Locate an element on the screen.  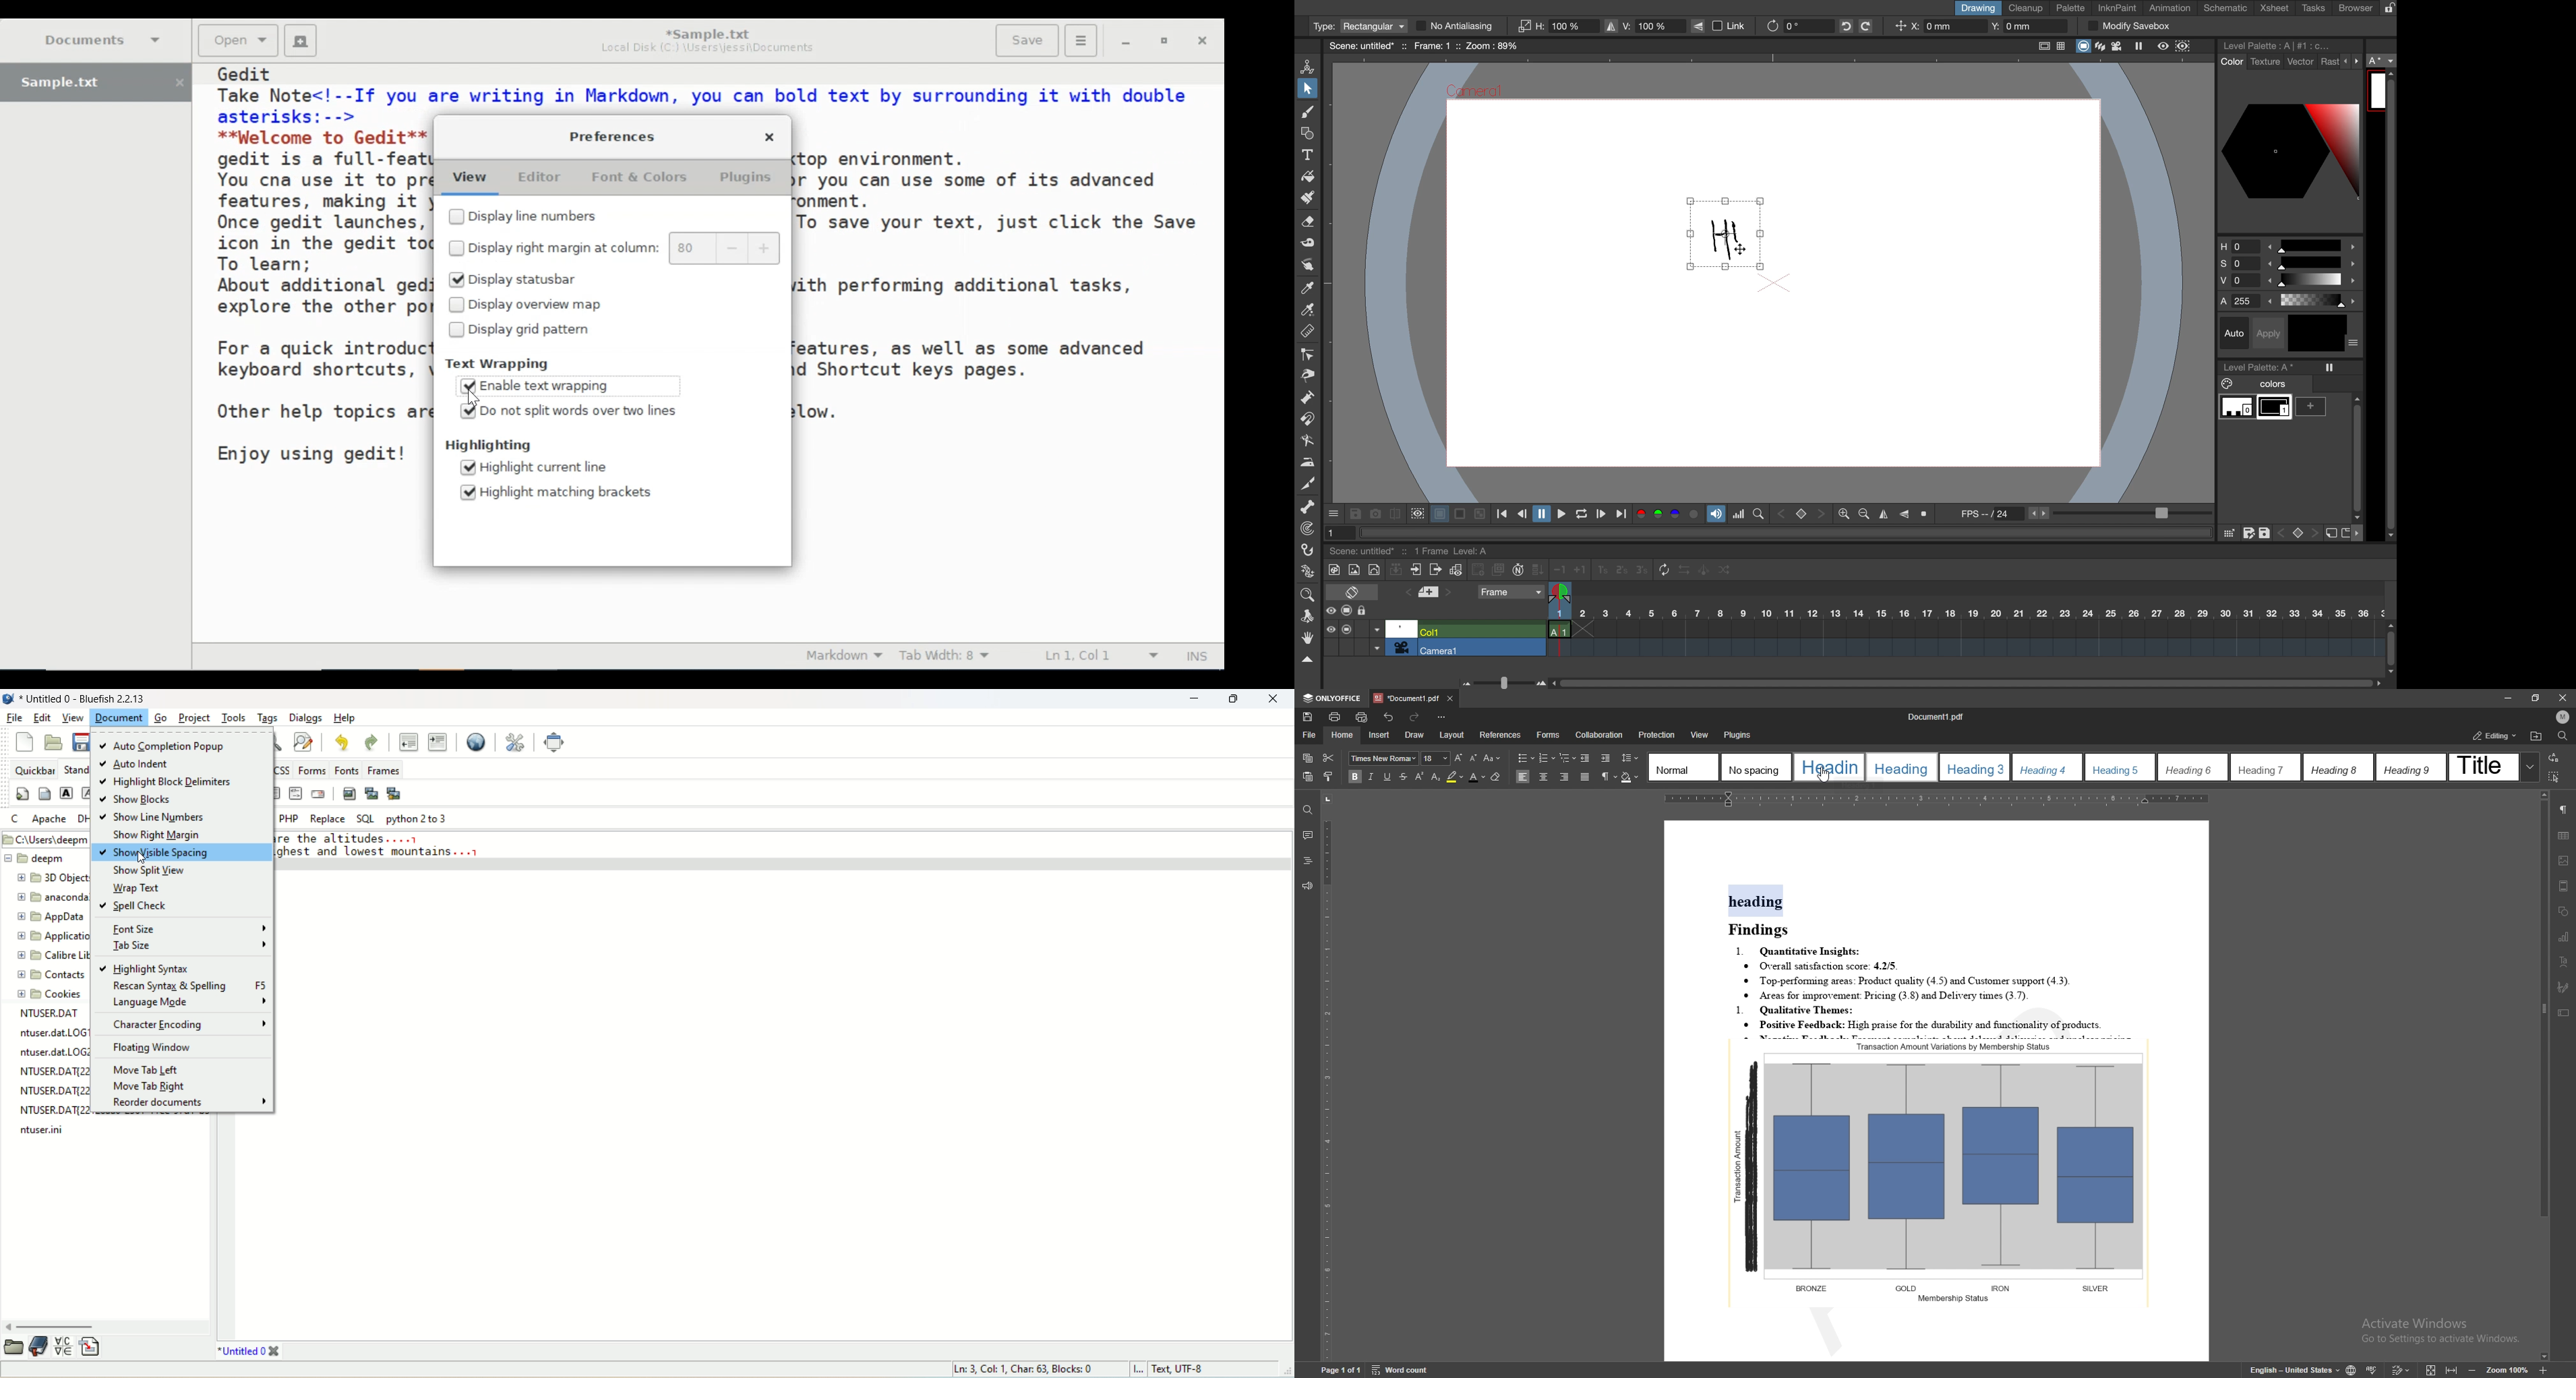
minimize is located at coordinates (1128, 40).